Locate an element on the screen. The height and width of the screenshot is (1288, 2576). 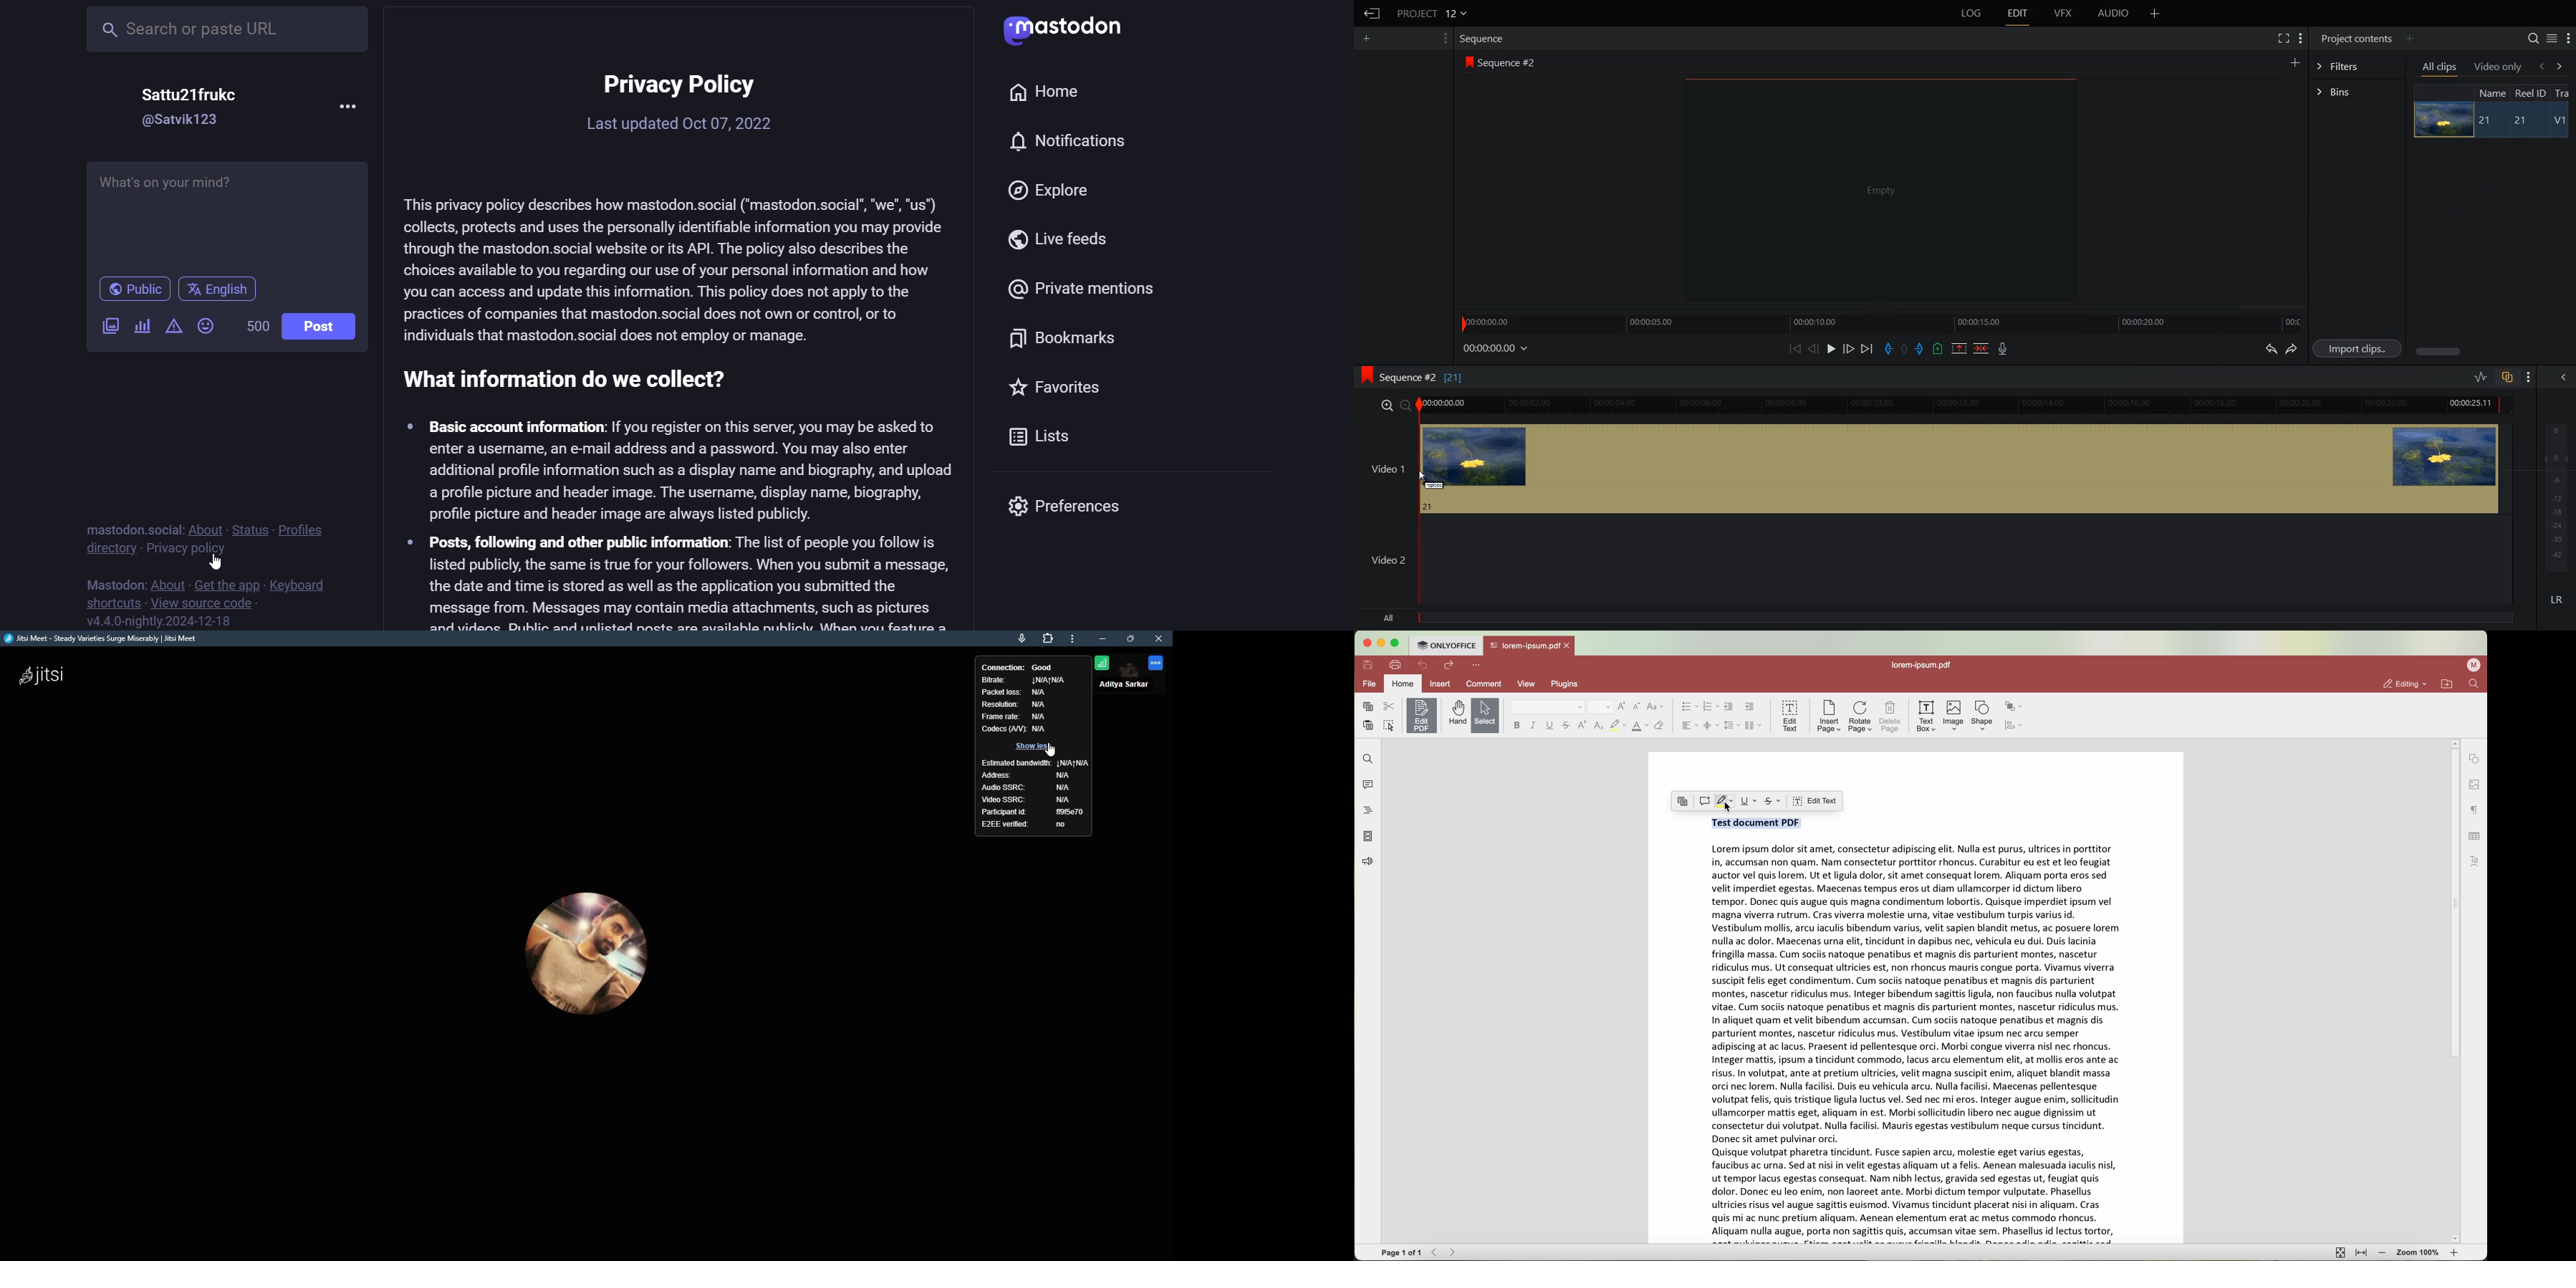
Project 12 is located at coordinates (1431, 12).